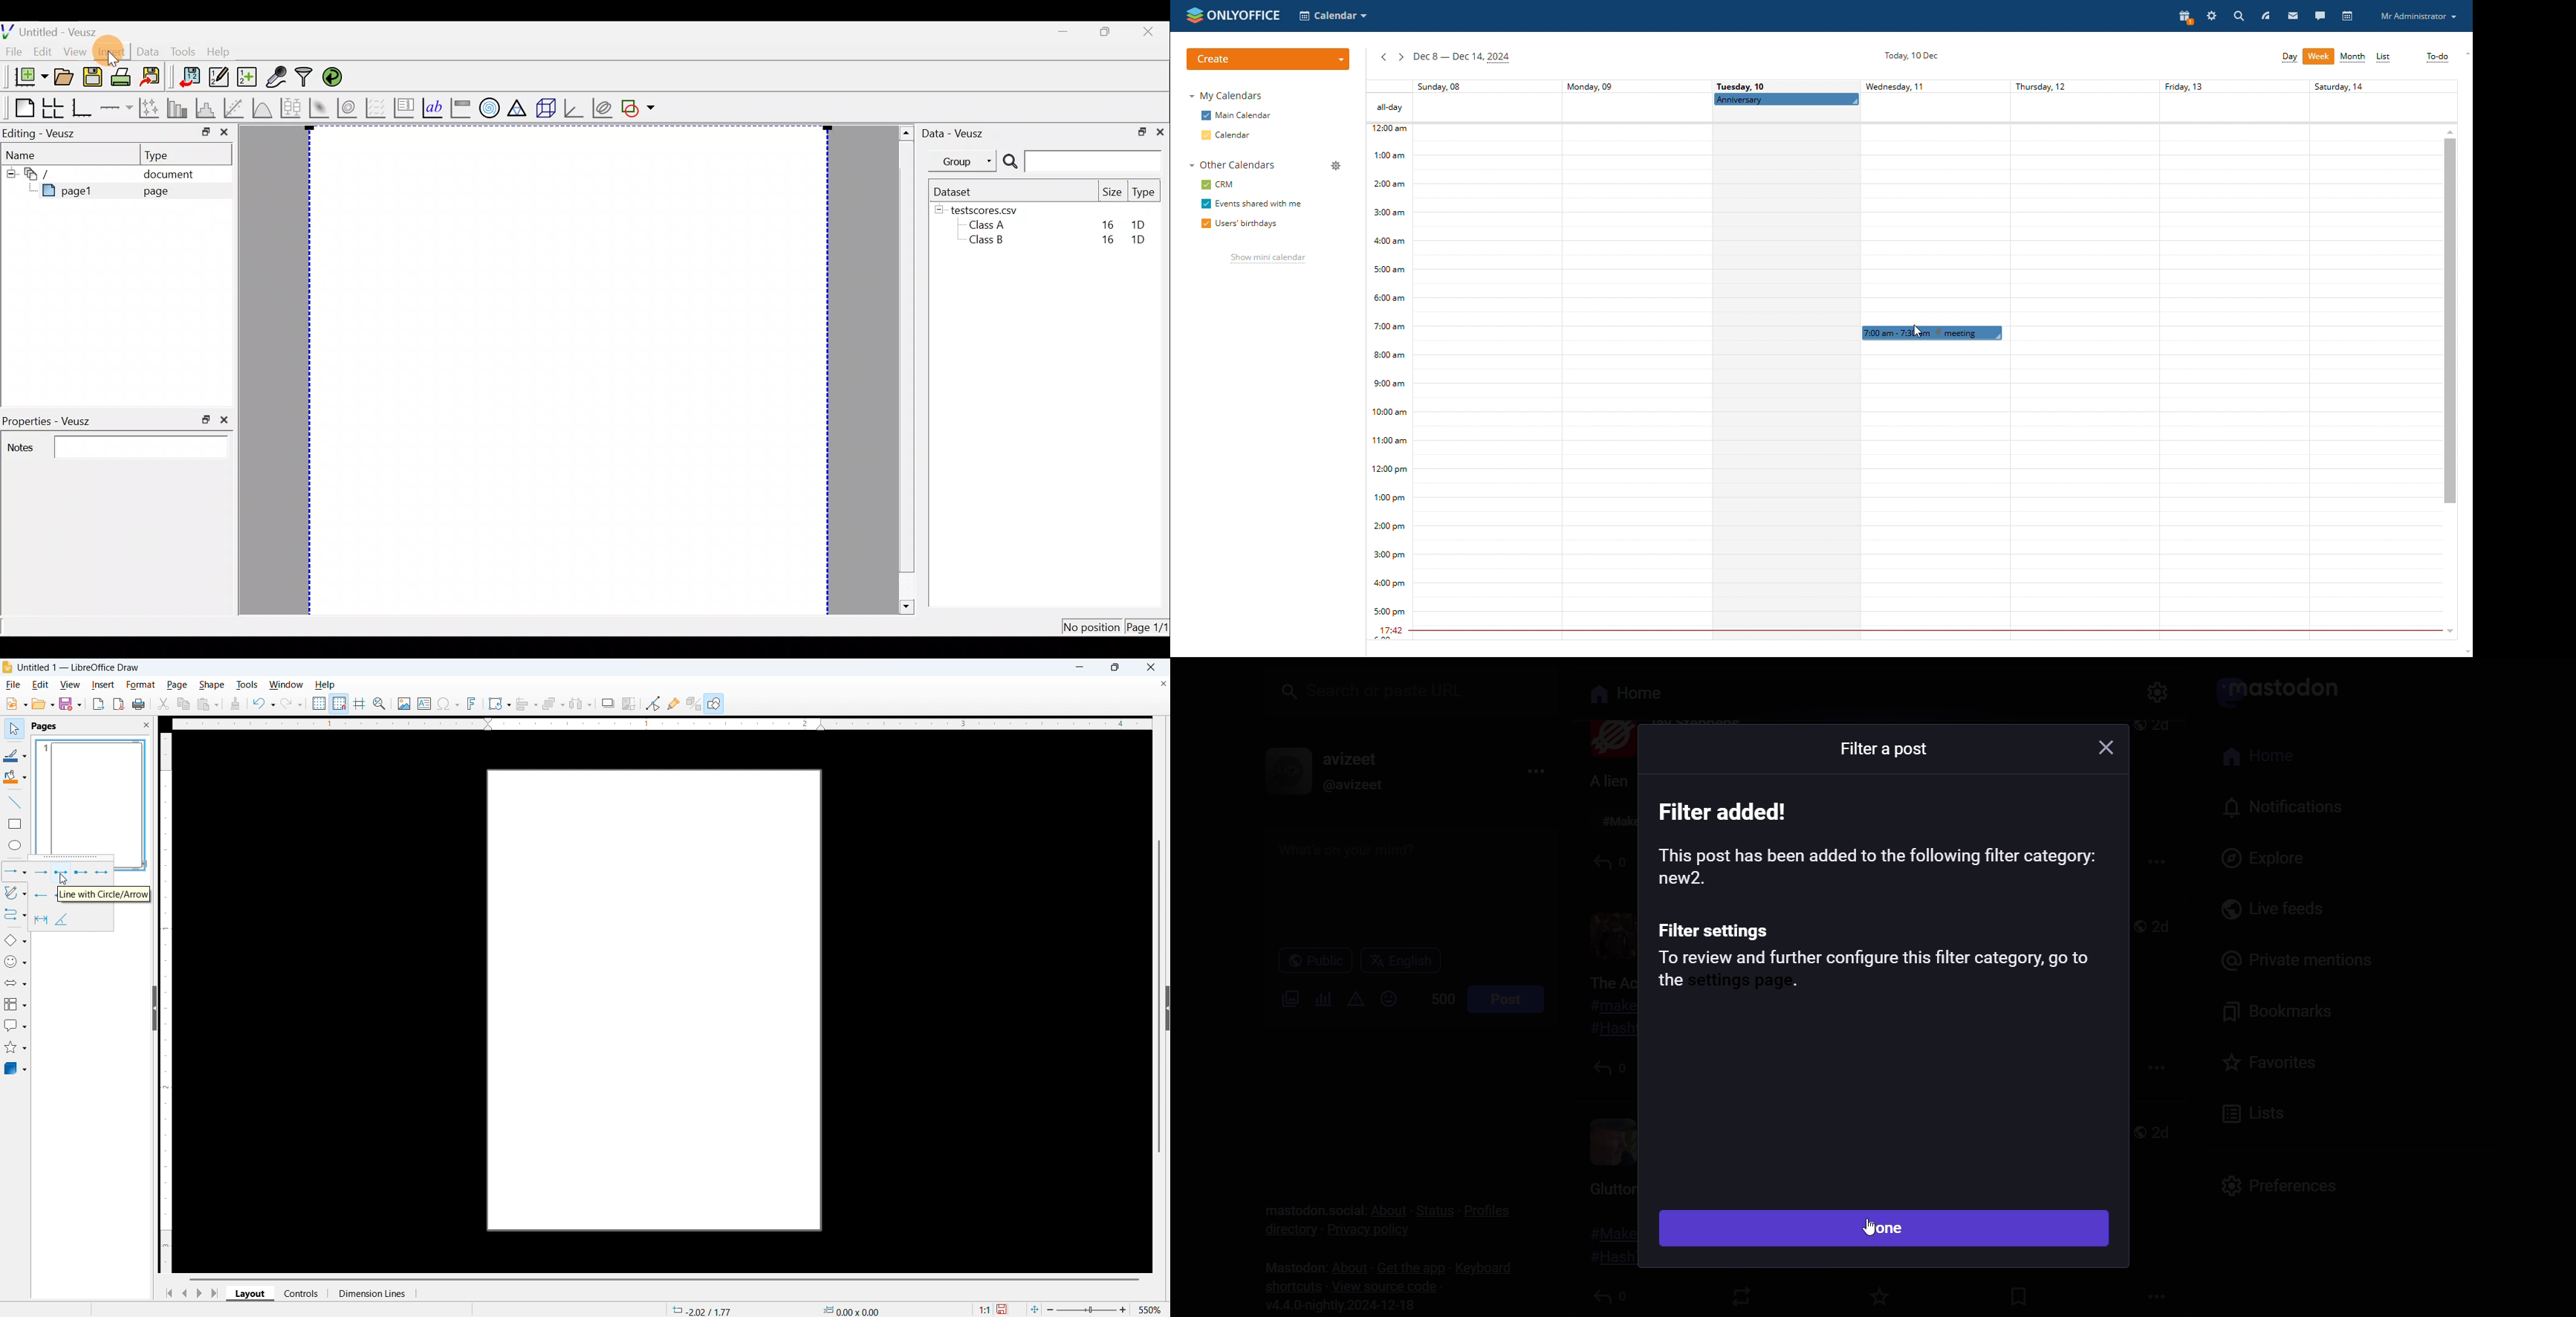  Describe the element at coordinates (16, 1069) in the screenshot. I see `3d objects` at that location.